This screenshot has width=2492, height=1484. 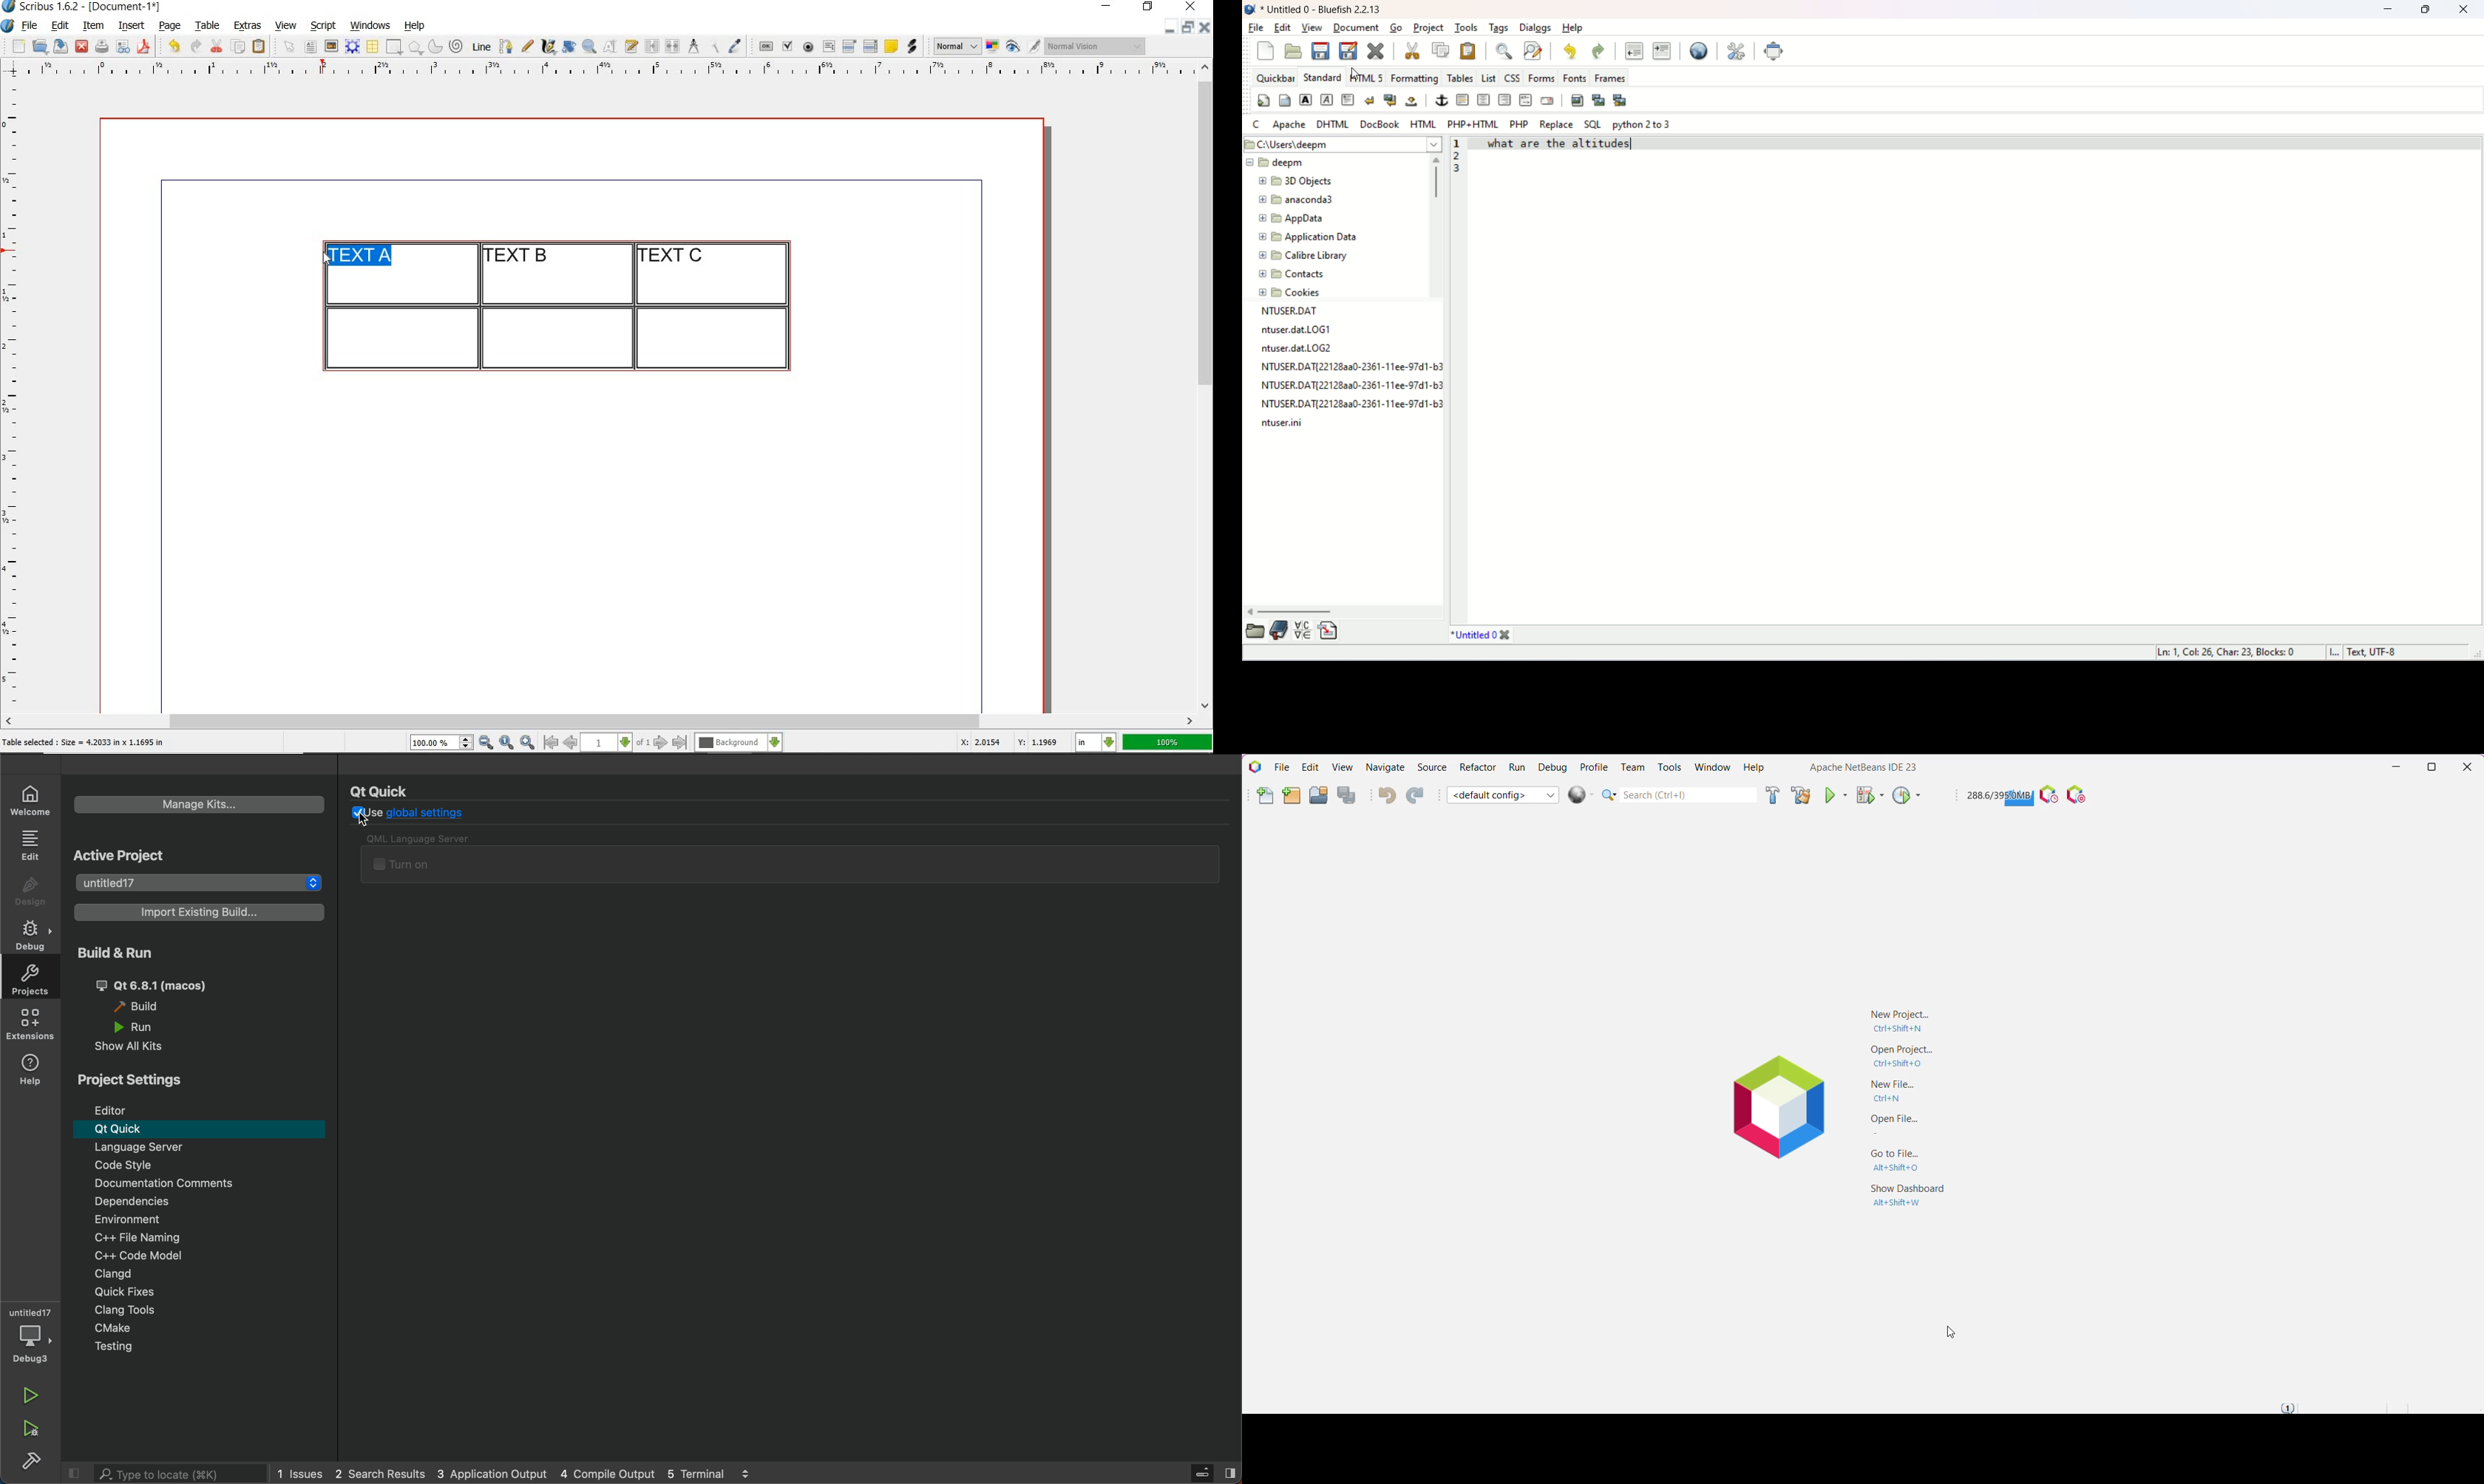 What do you see at coordinates (323, 25) in the screenshot?
I see `script` at bounding box center [323, 25].